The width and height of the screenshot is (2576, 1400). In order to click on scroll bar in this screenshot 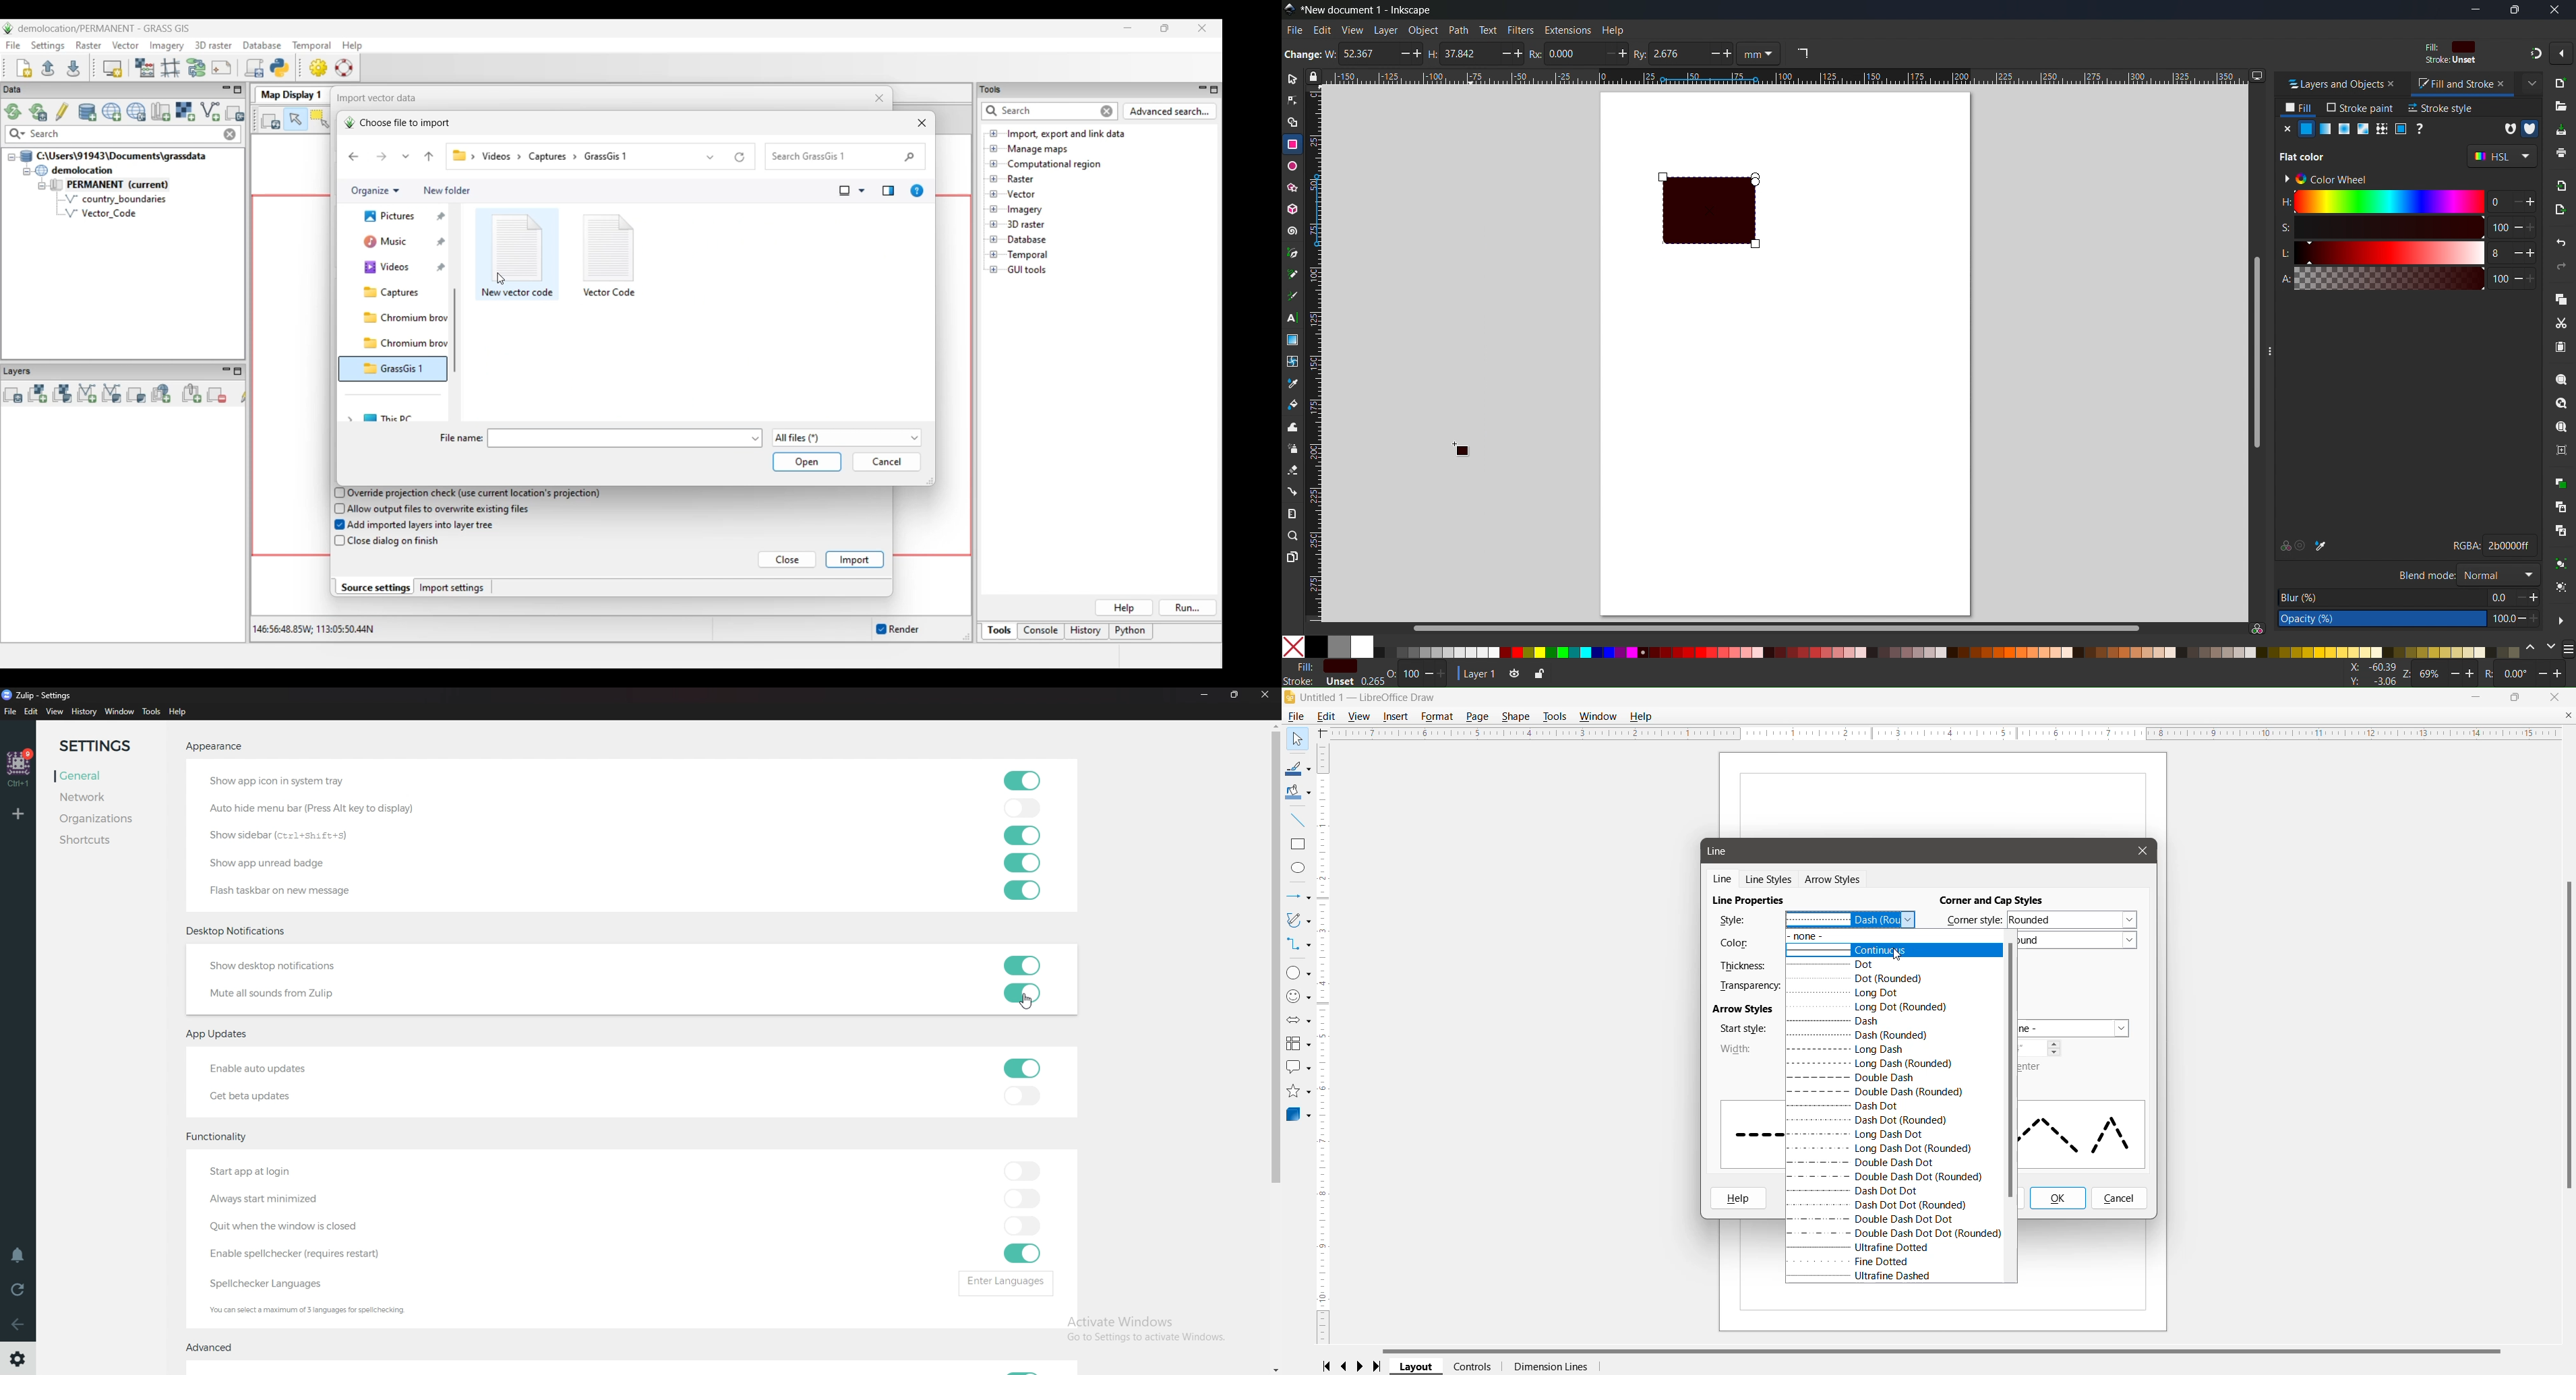, I will do `click(1269, 1048)`.